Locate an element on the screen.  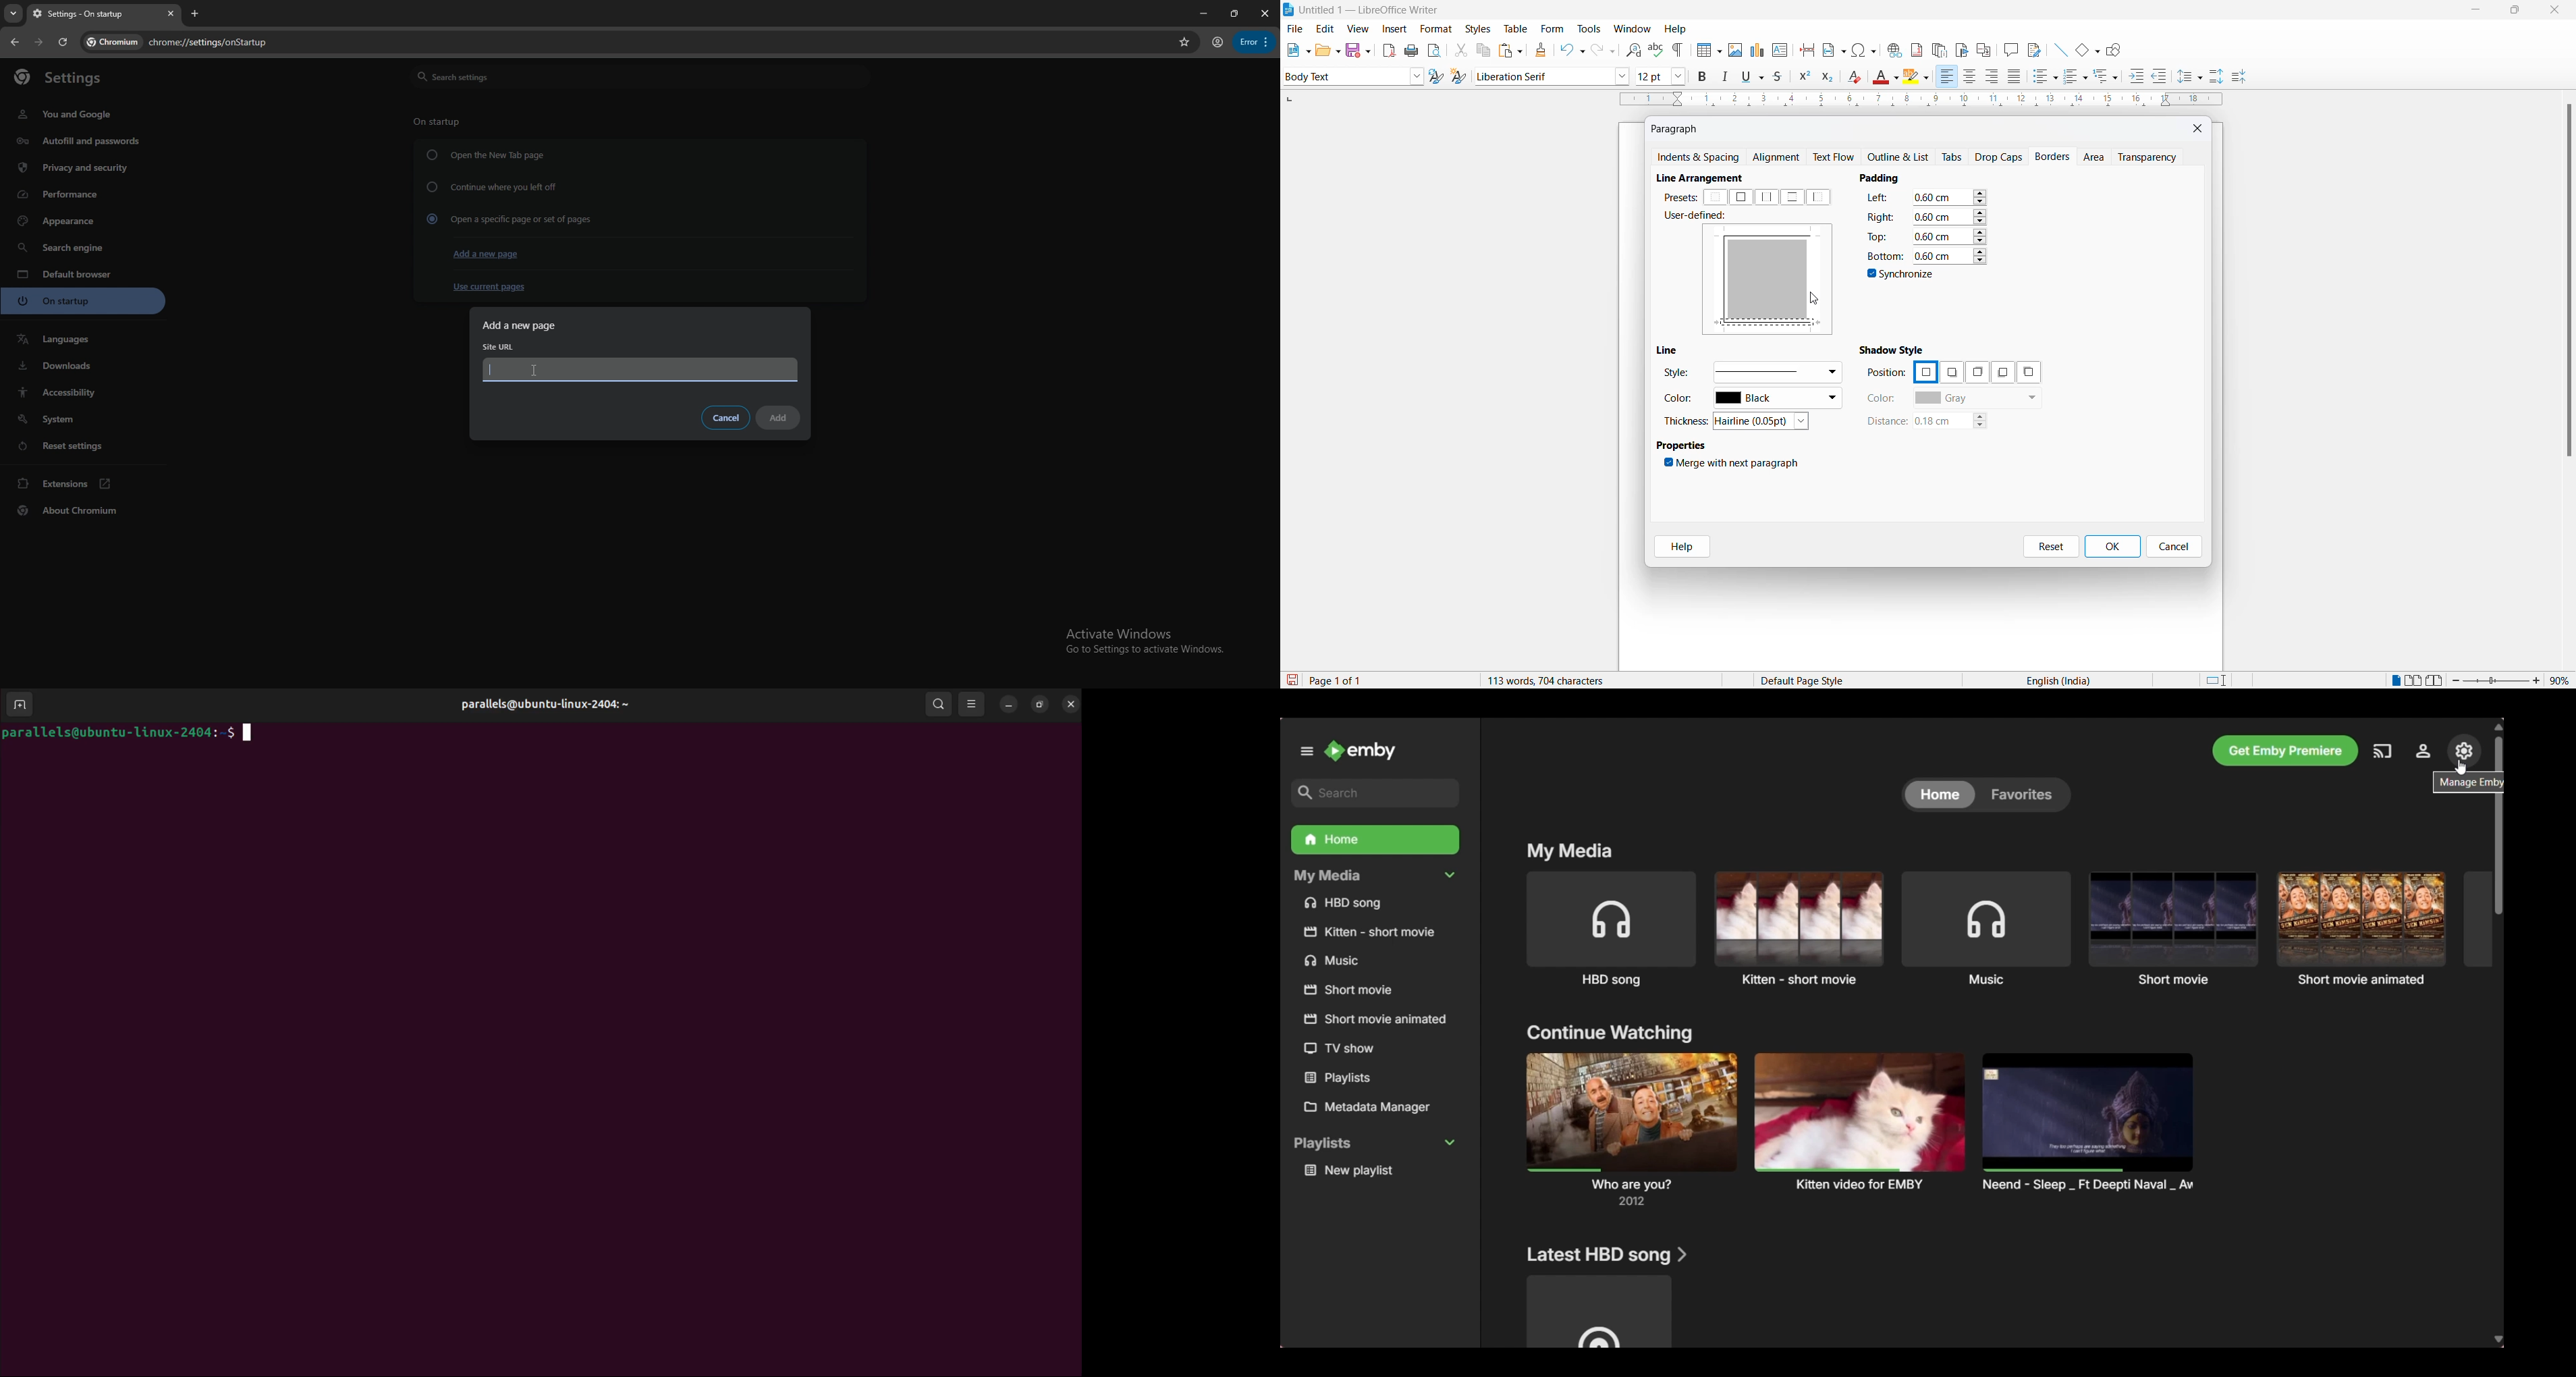
add a new page is located at coordinates (526, 325).